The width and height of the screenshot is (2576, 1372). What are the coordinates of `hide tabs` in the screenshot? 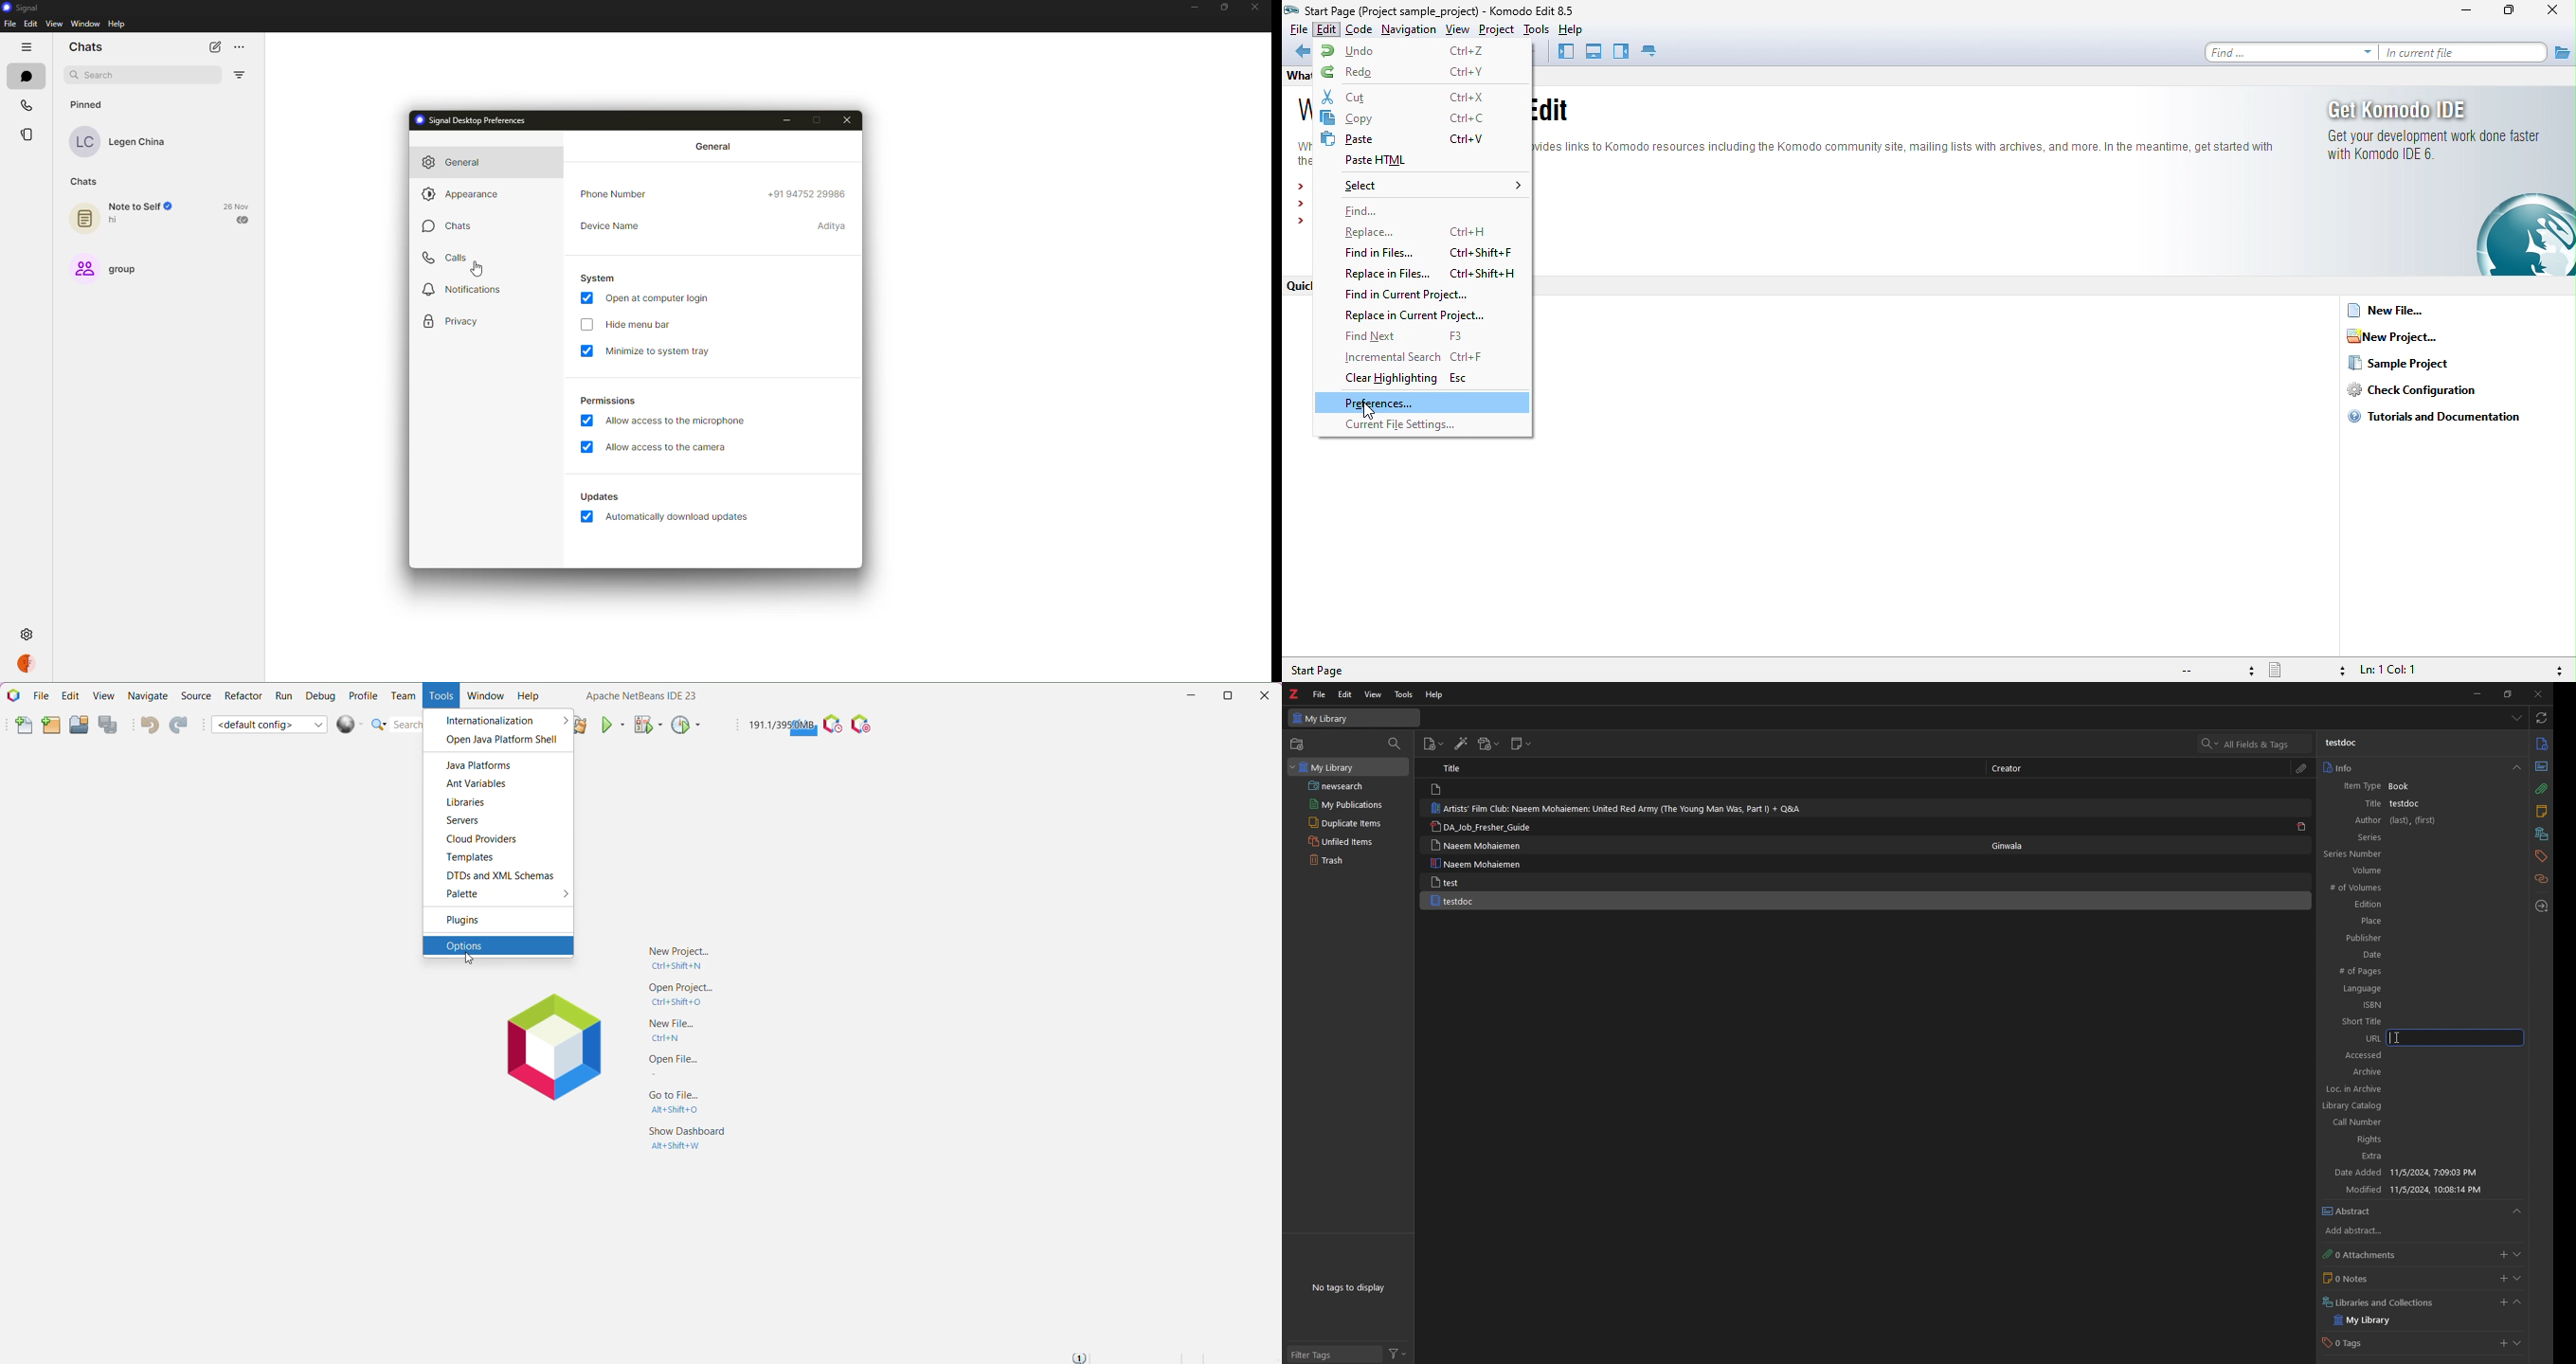 It's located at (28, 47).